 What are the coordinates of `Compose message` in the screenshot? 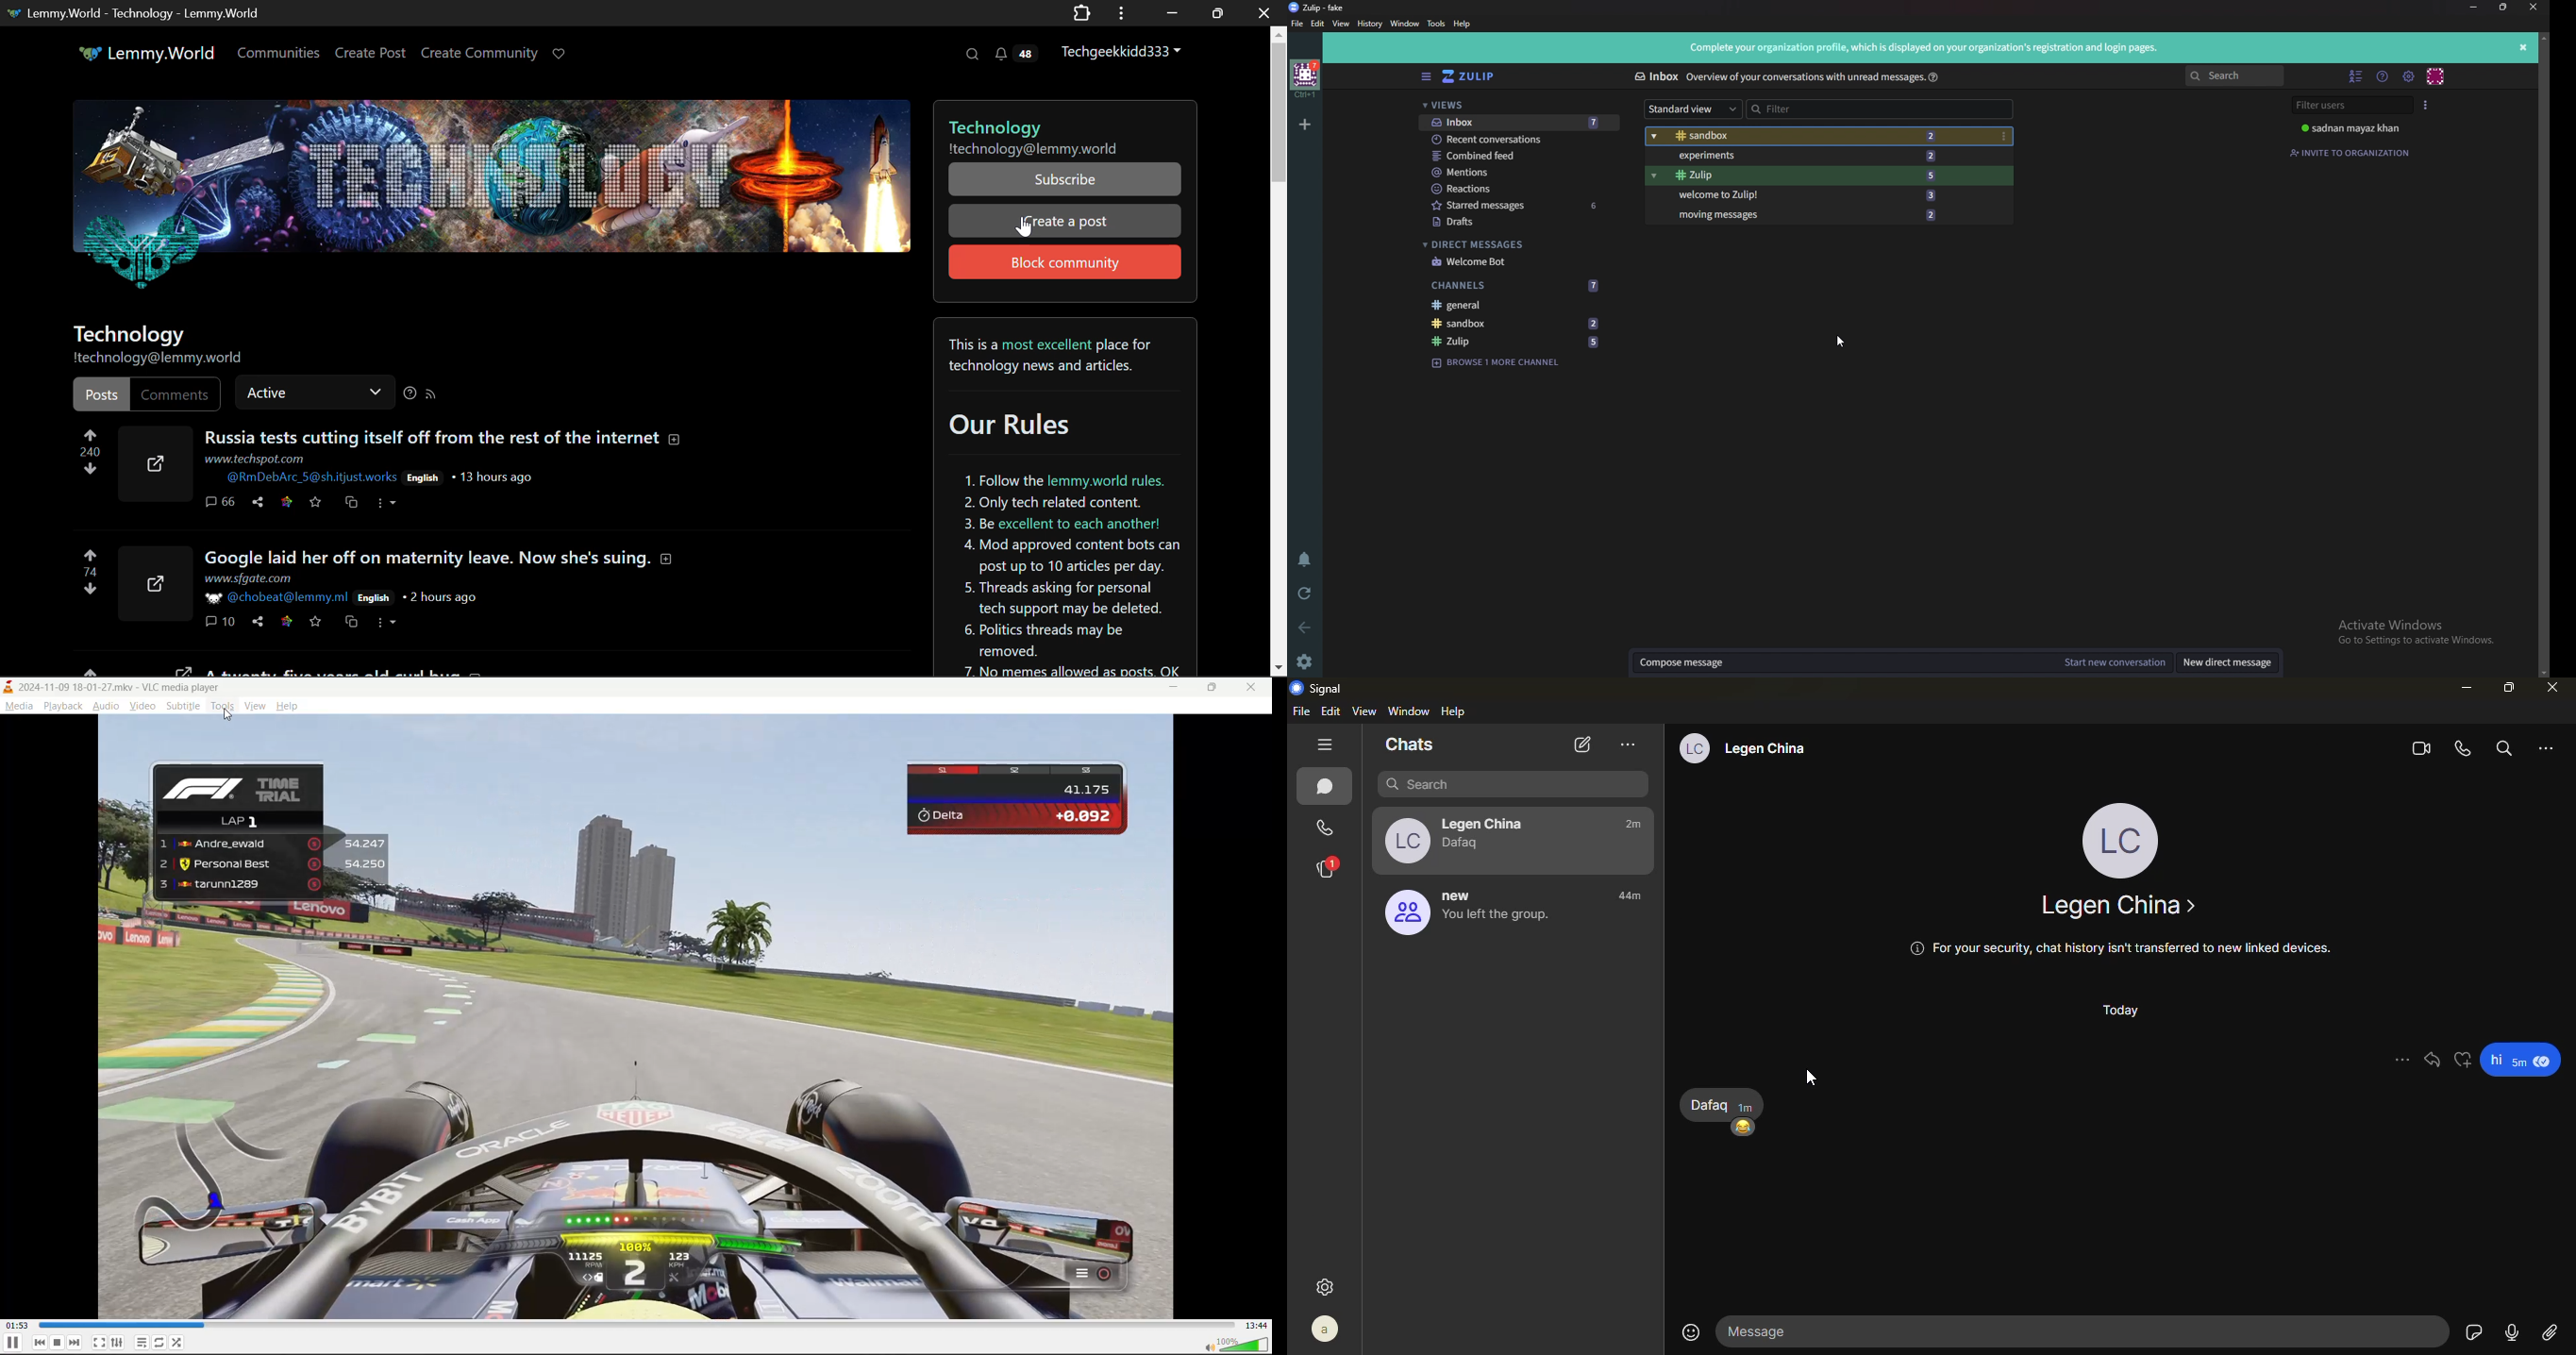 It's located at (1844, 663).